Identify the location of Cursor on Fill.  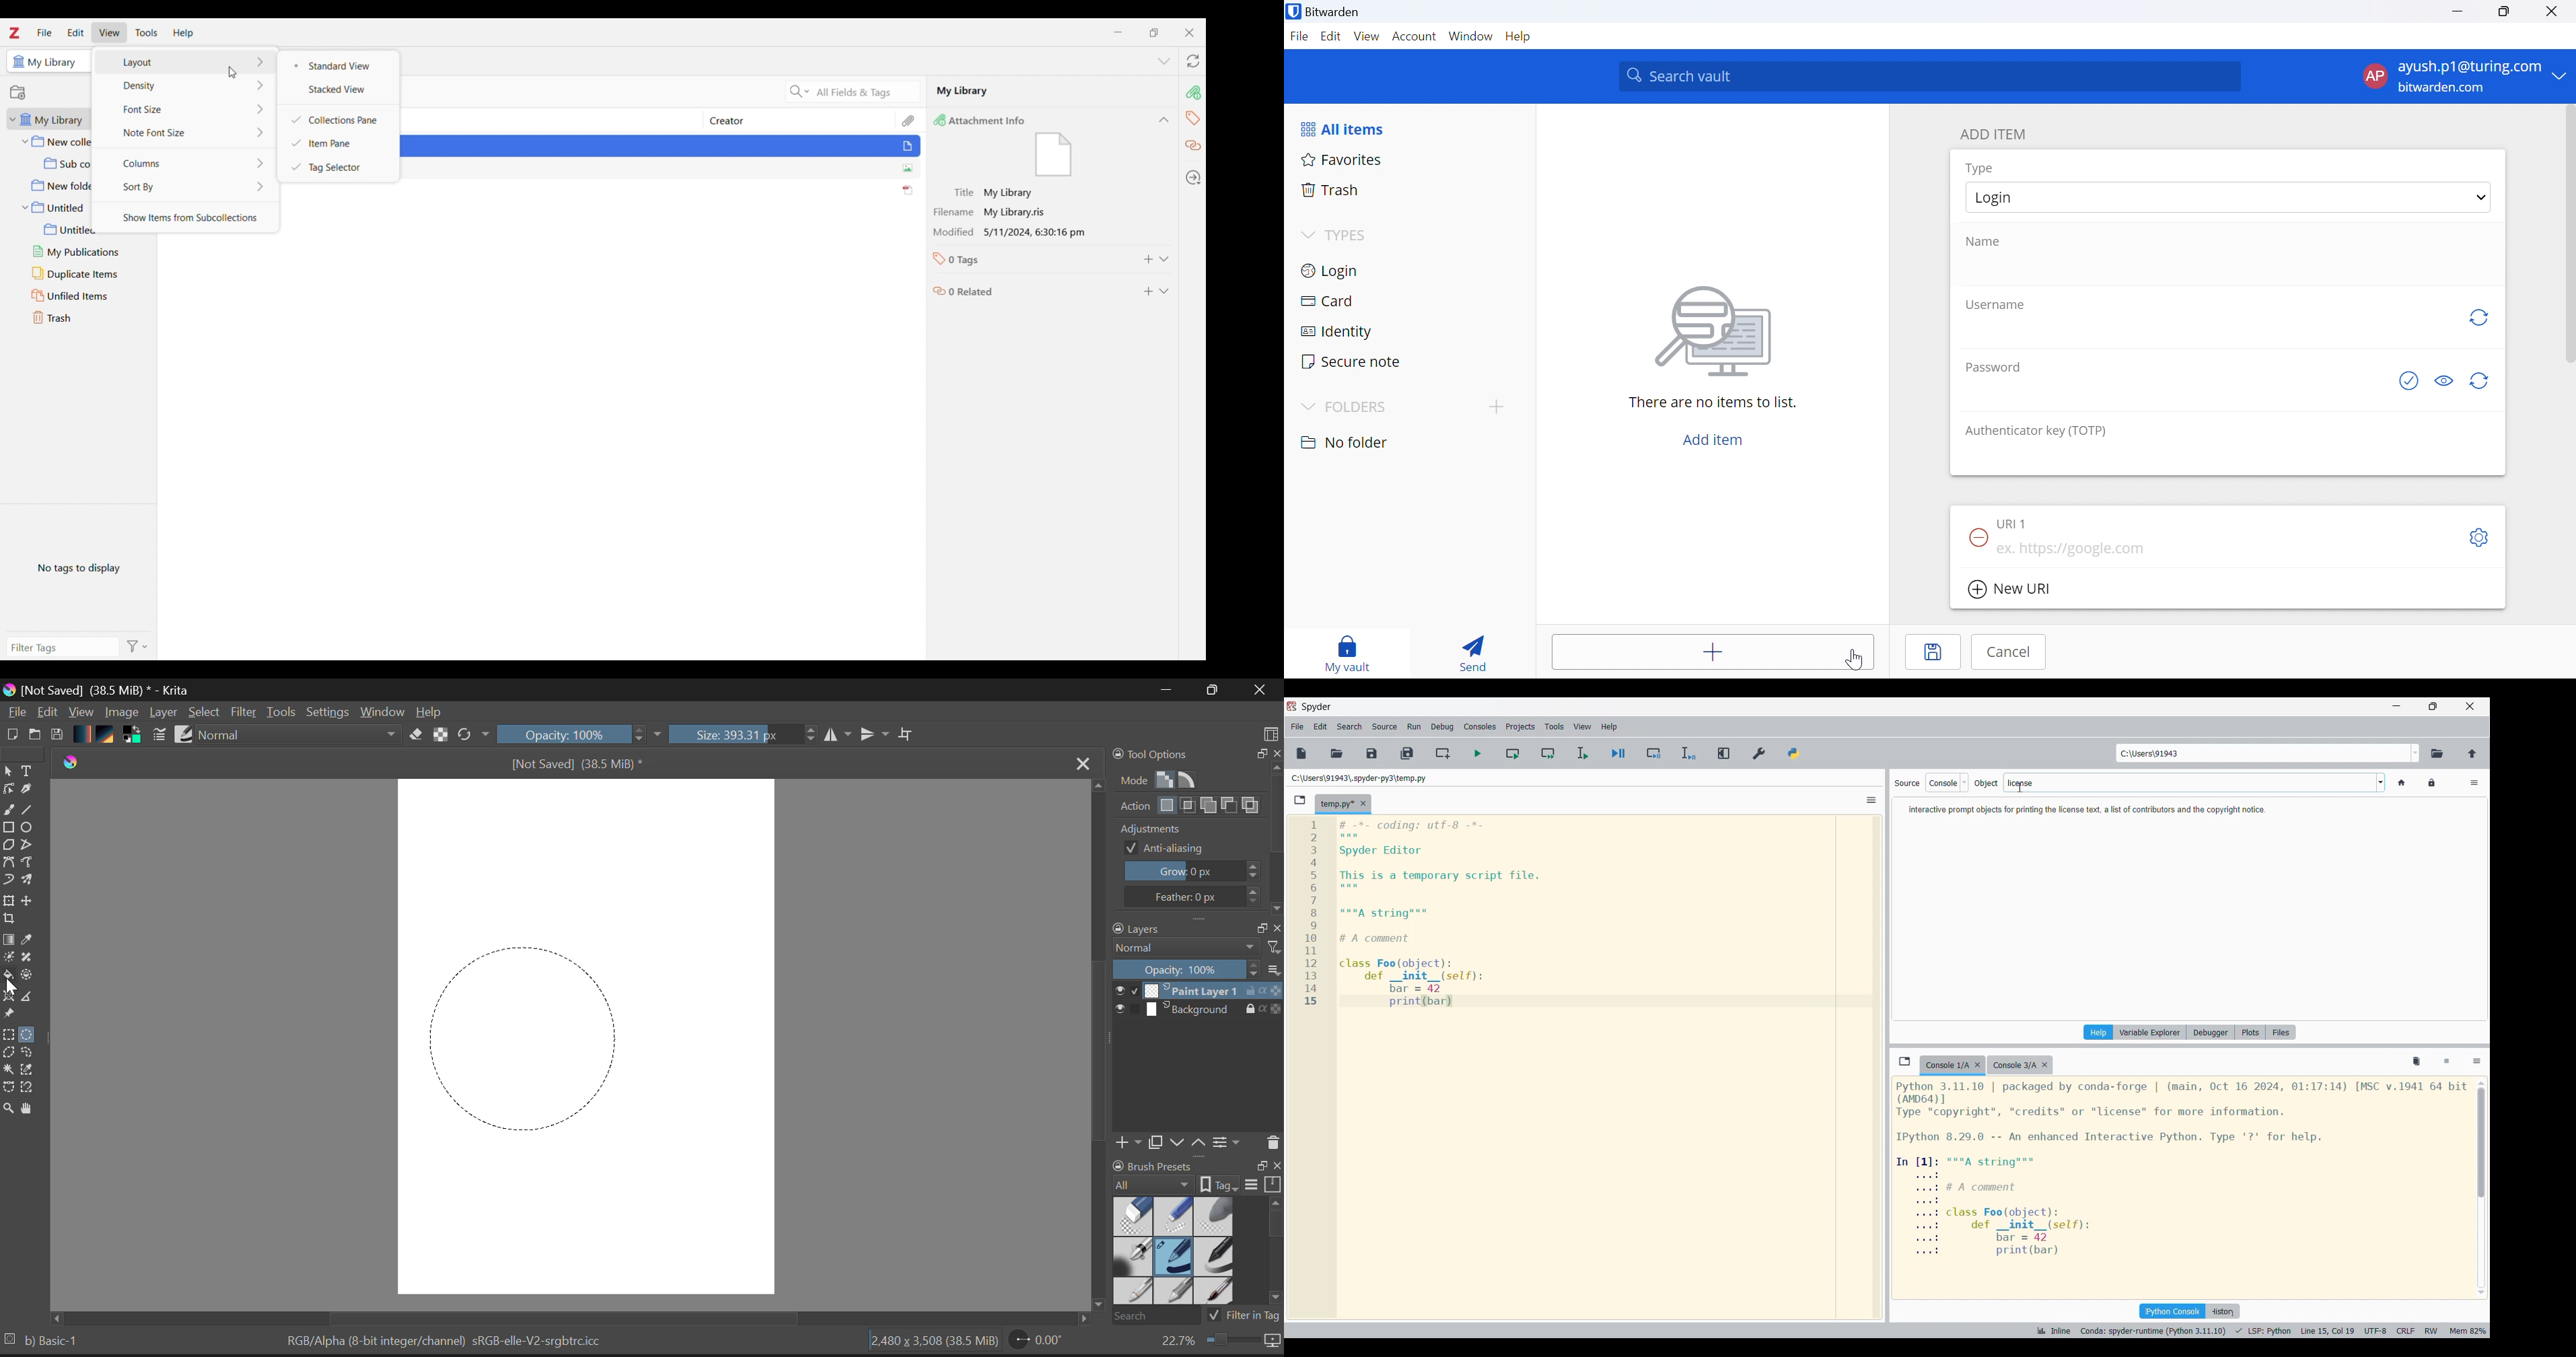
(12, 976).